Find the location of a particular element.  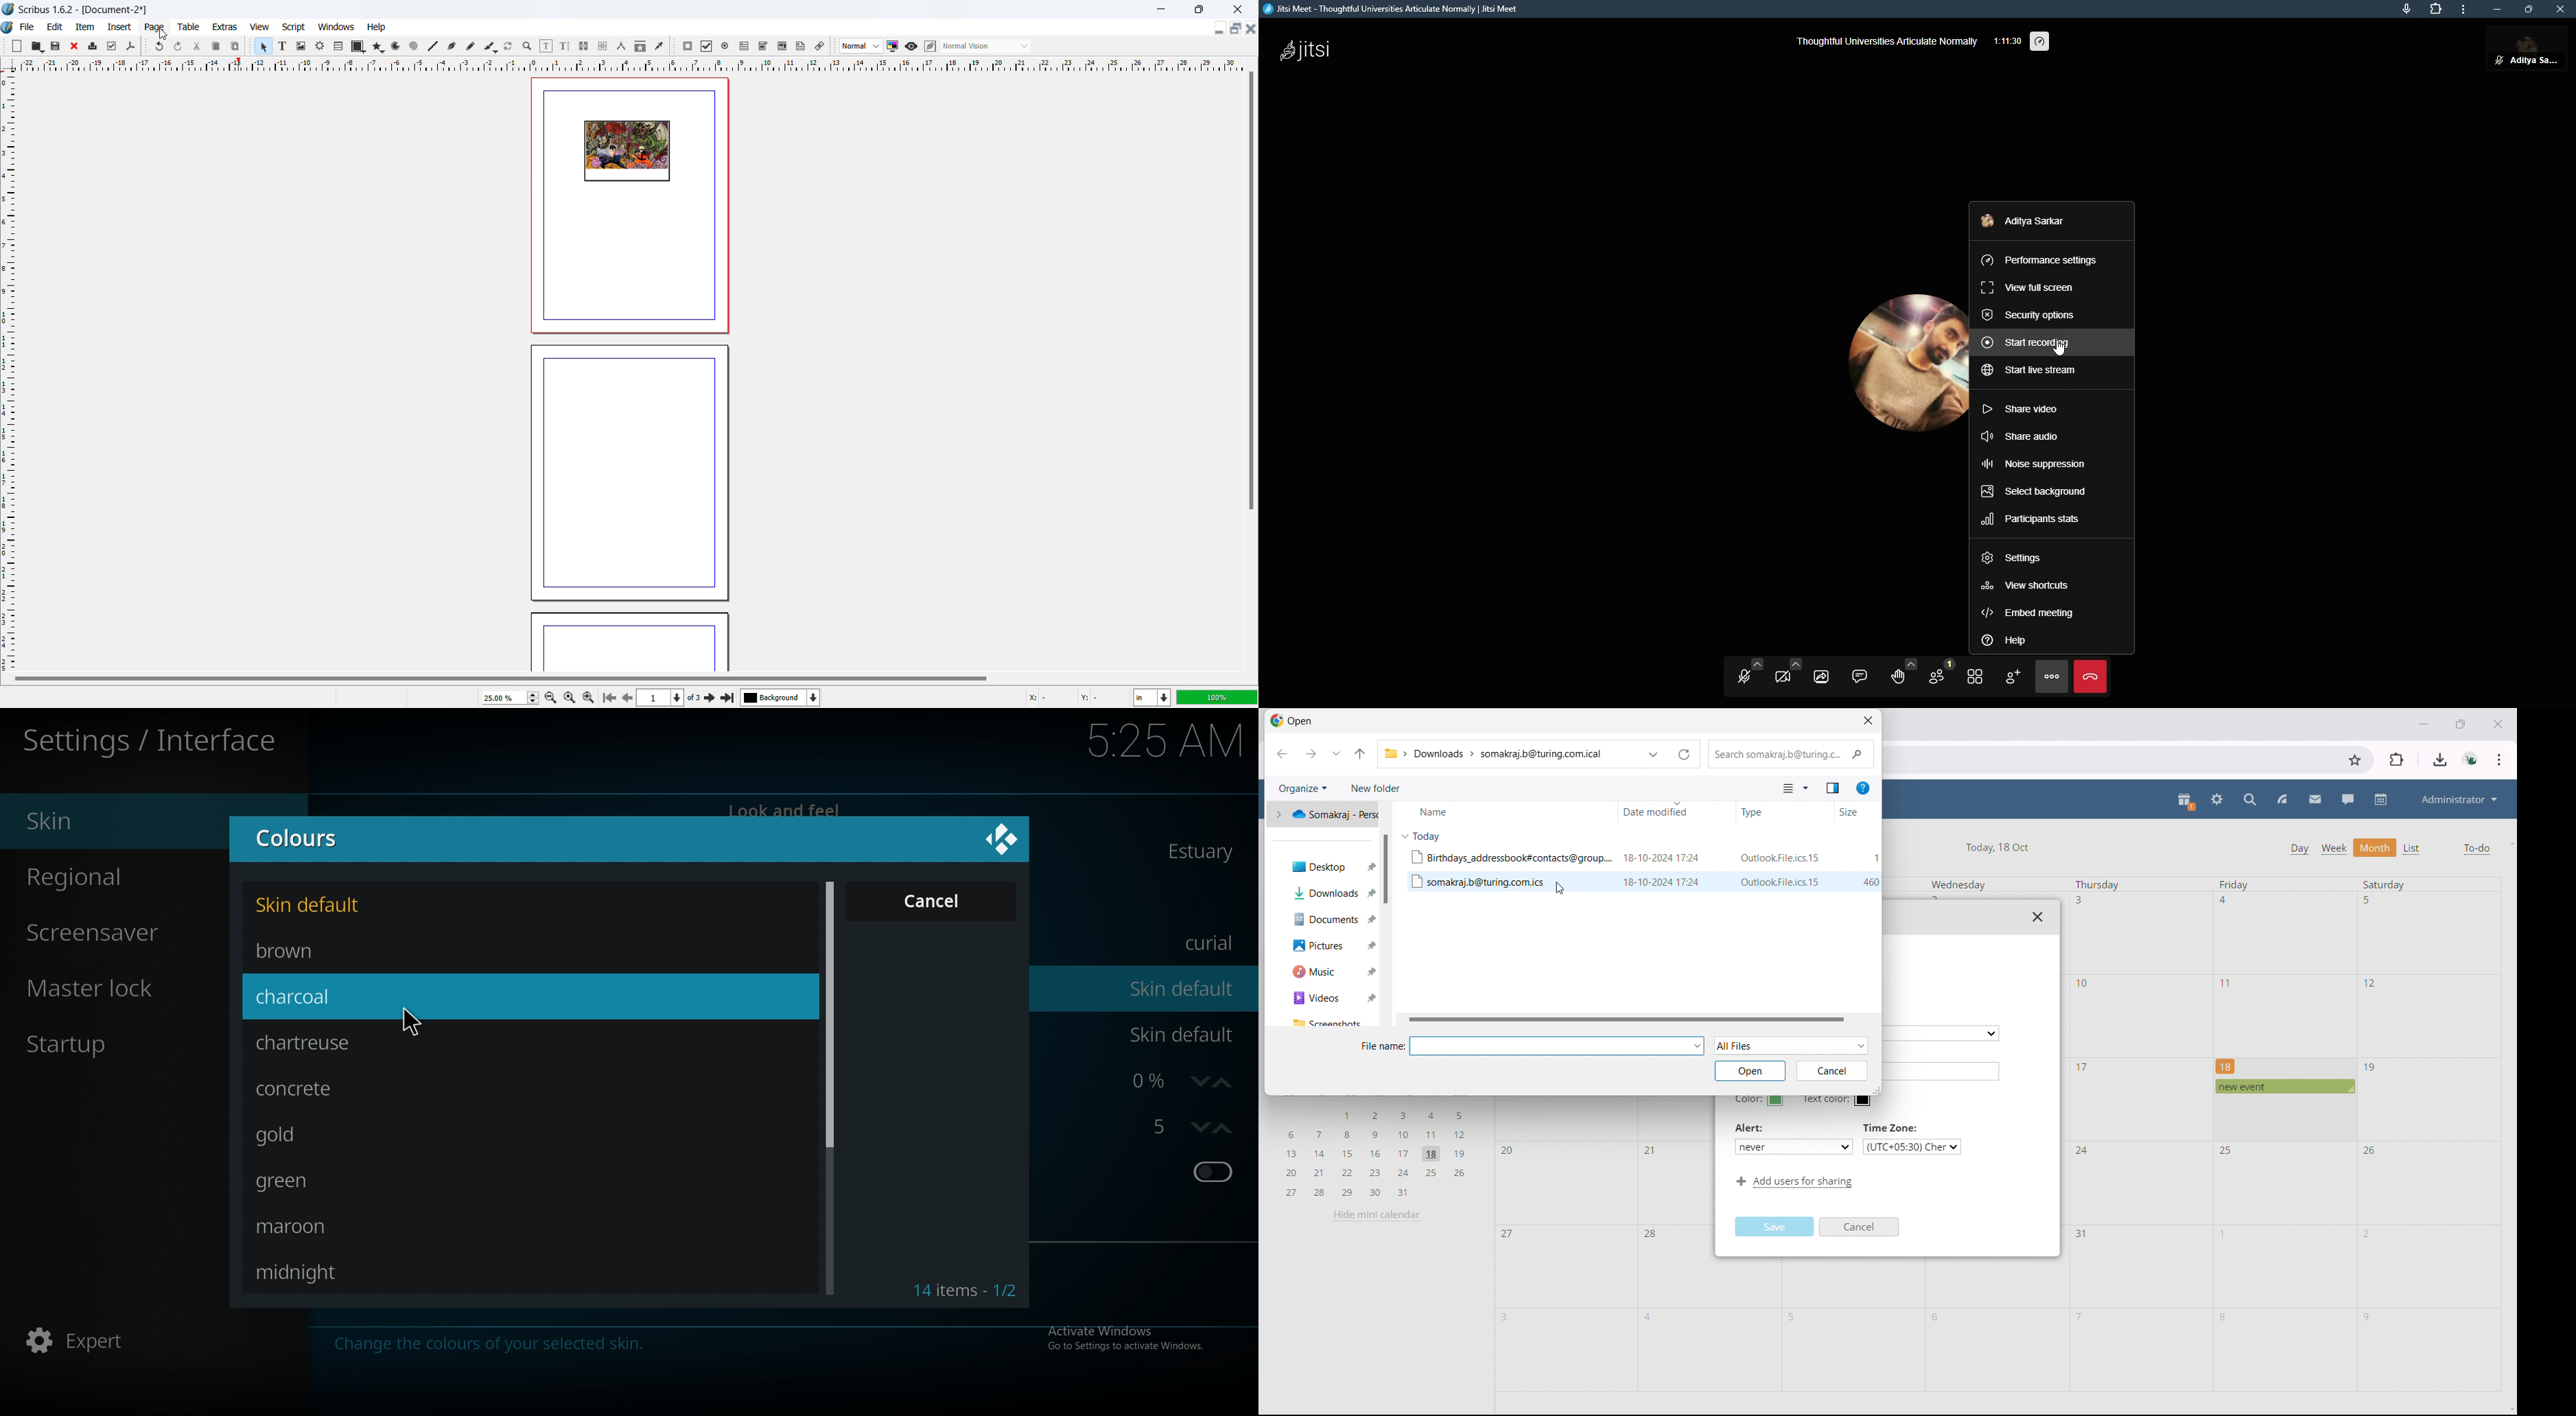

skin default is located at coordinates (1184, 1034).